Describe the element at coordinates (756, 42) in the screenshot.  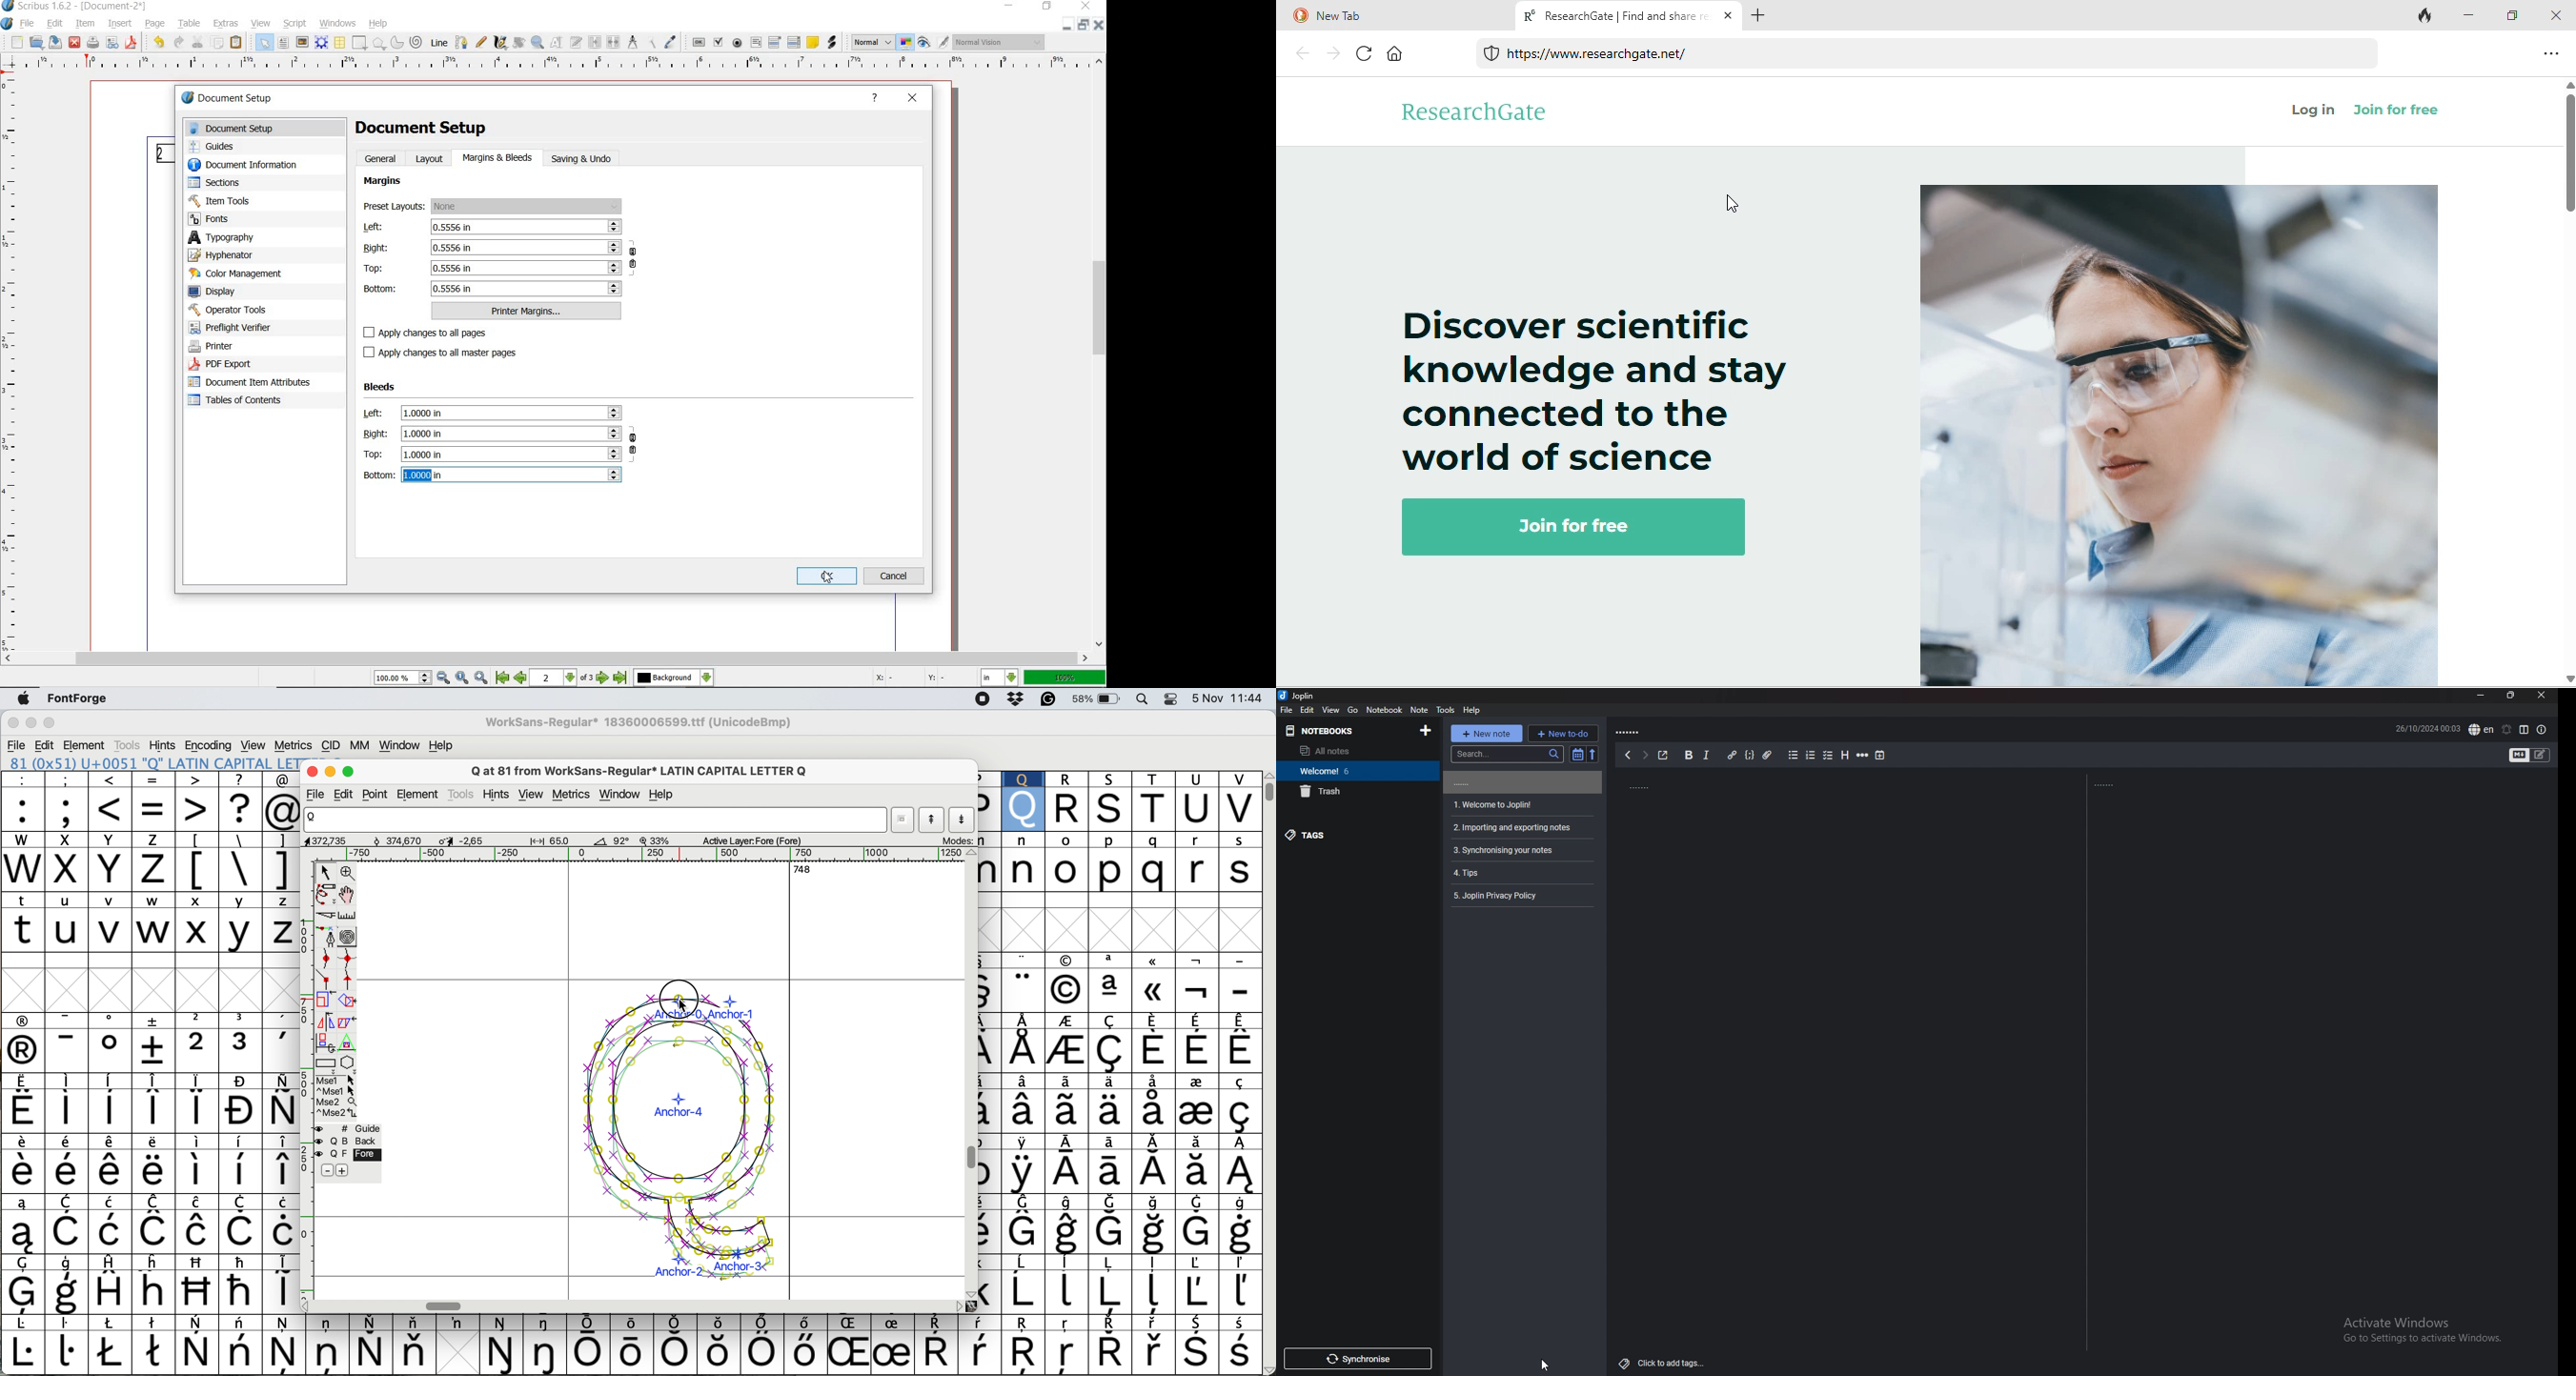
I see `pdf text field` at that location.